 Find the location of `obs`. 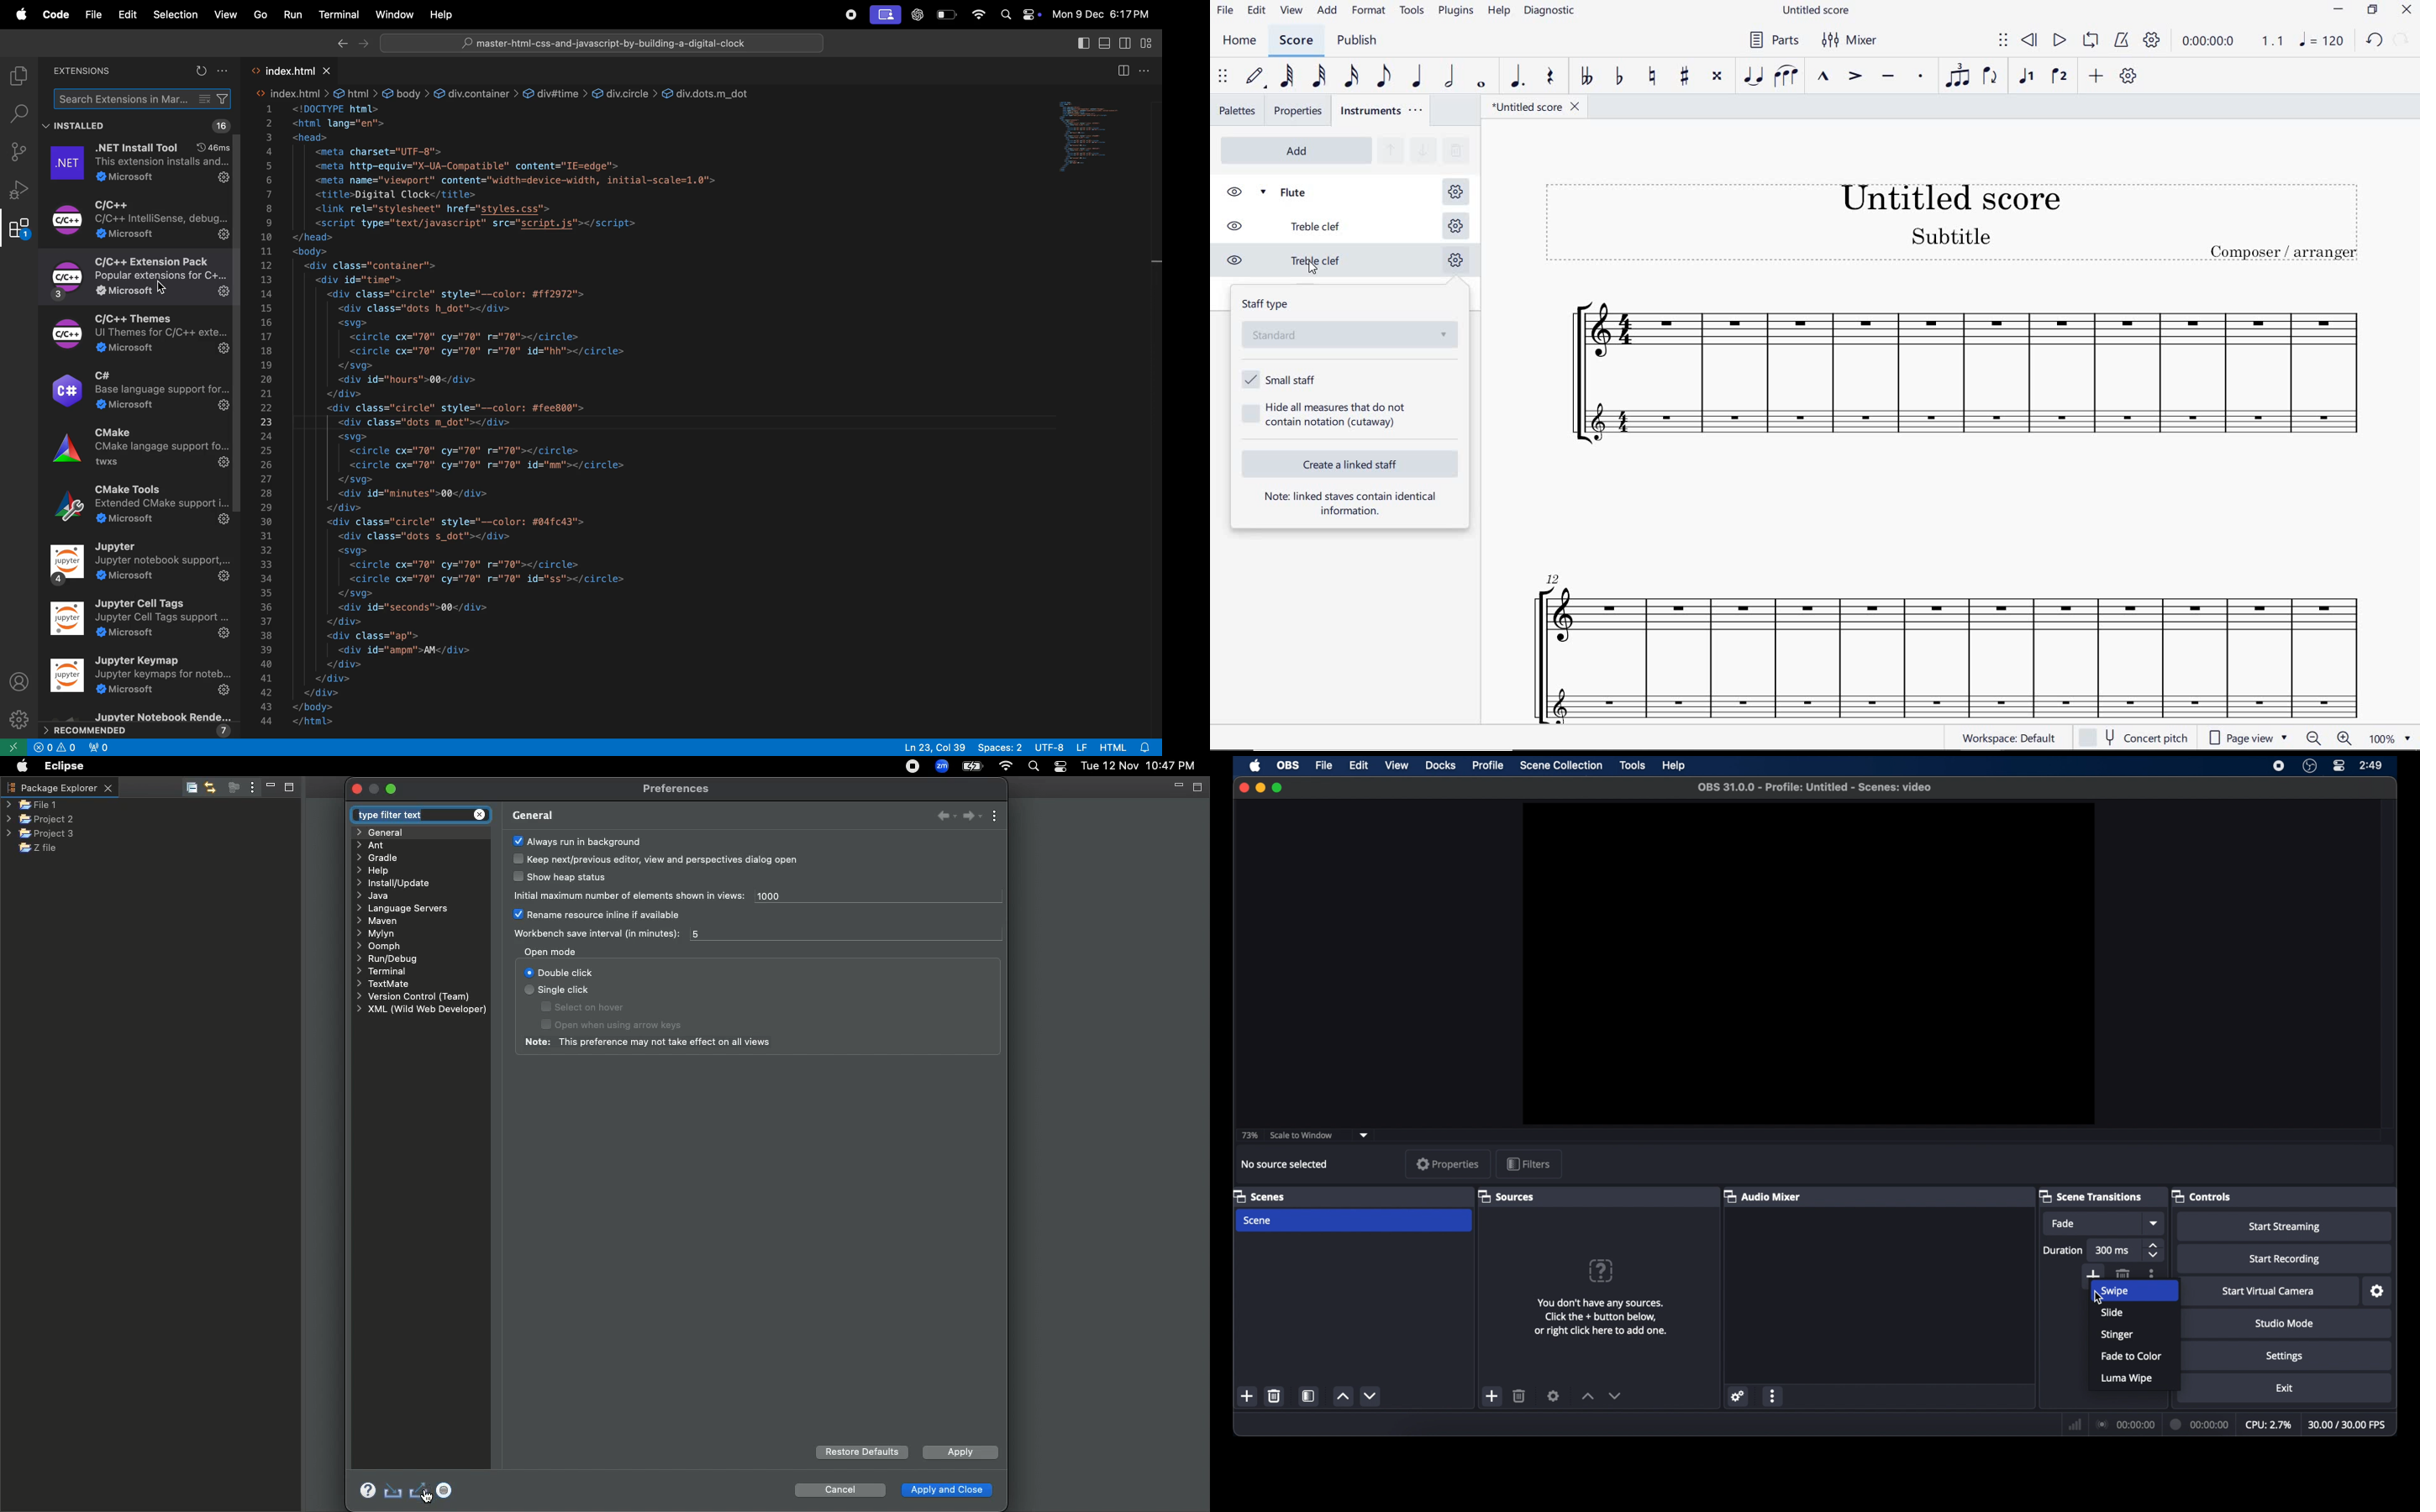

obs is located at coordinates (1287, 764).